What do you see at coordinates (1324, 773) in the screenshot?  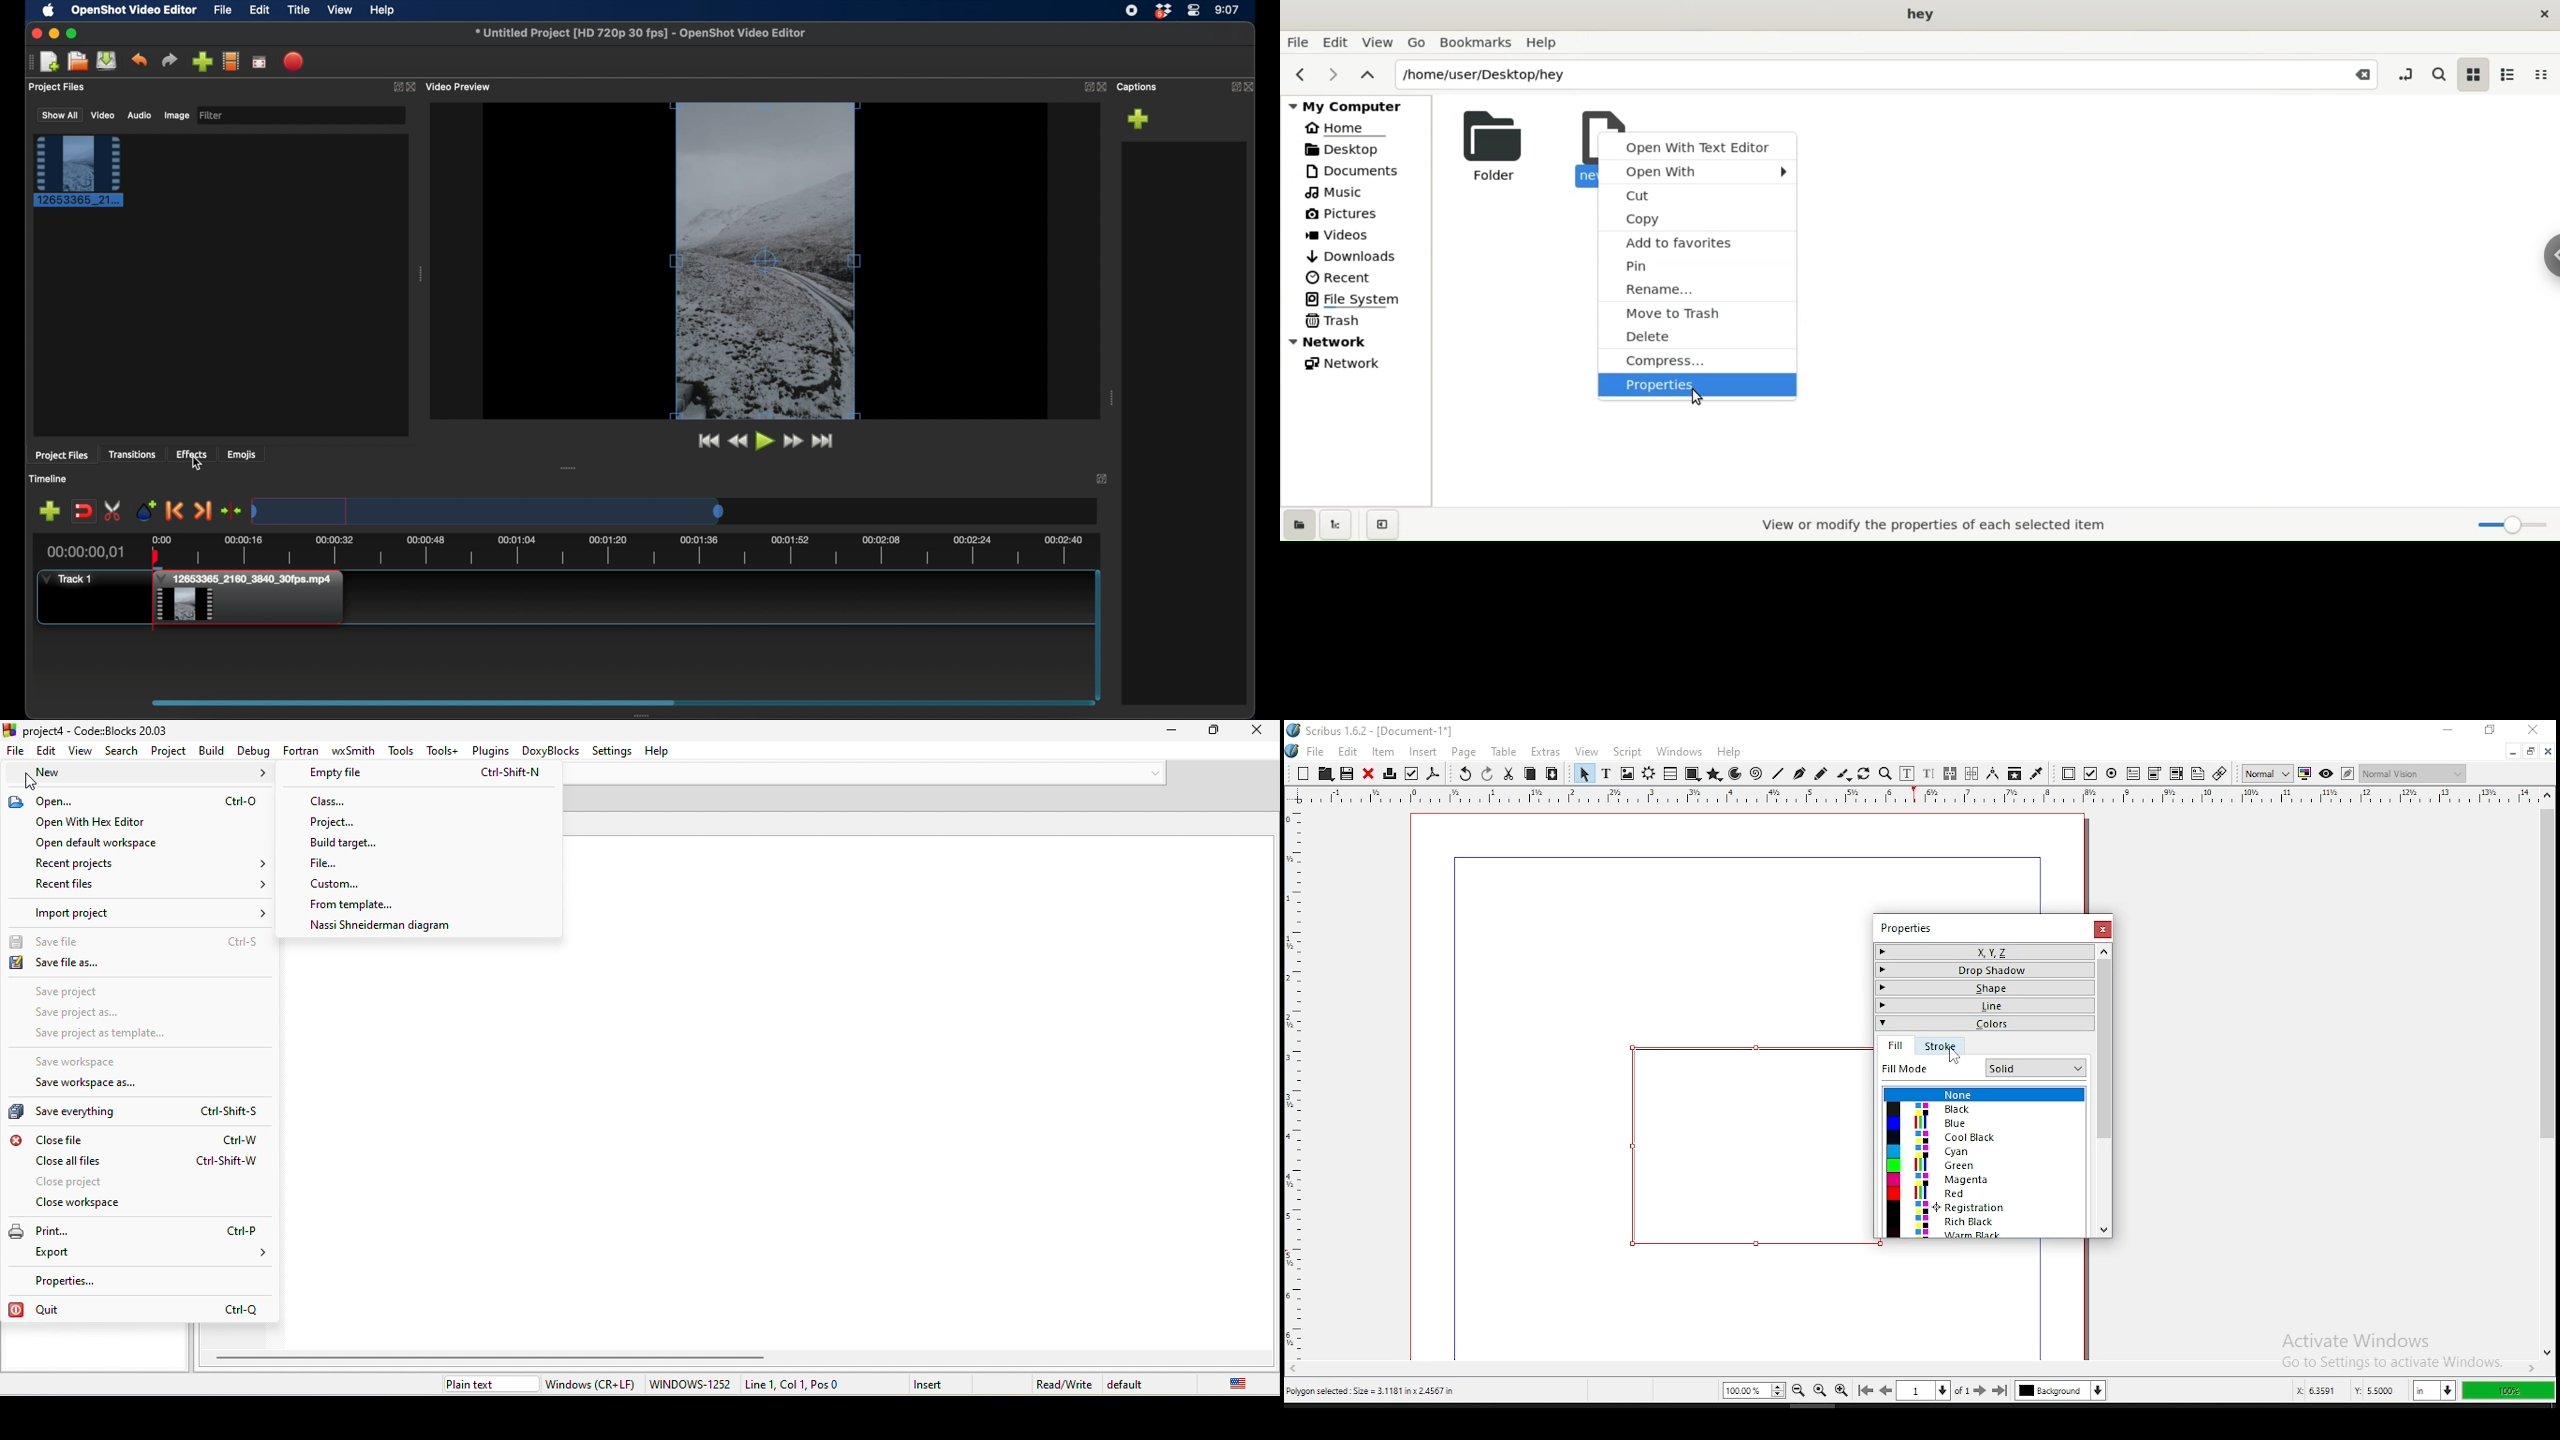 I see `open` at bounding box center [1324, 773].